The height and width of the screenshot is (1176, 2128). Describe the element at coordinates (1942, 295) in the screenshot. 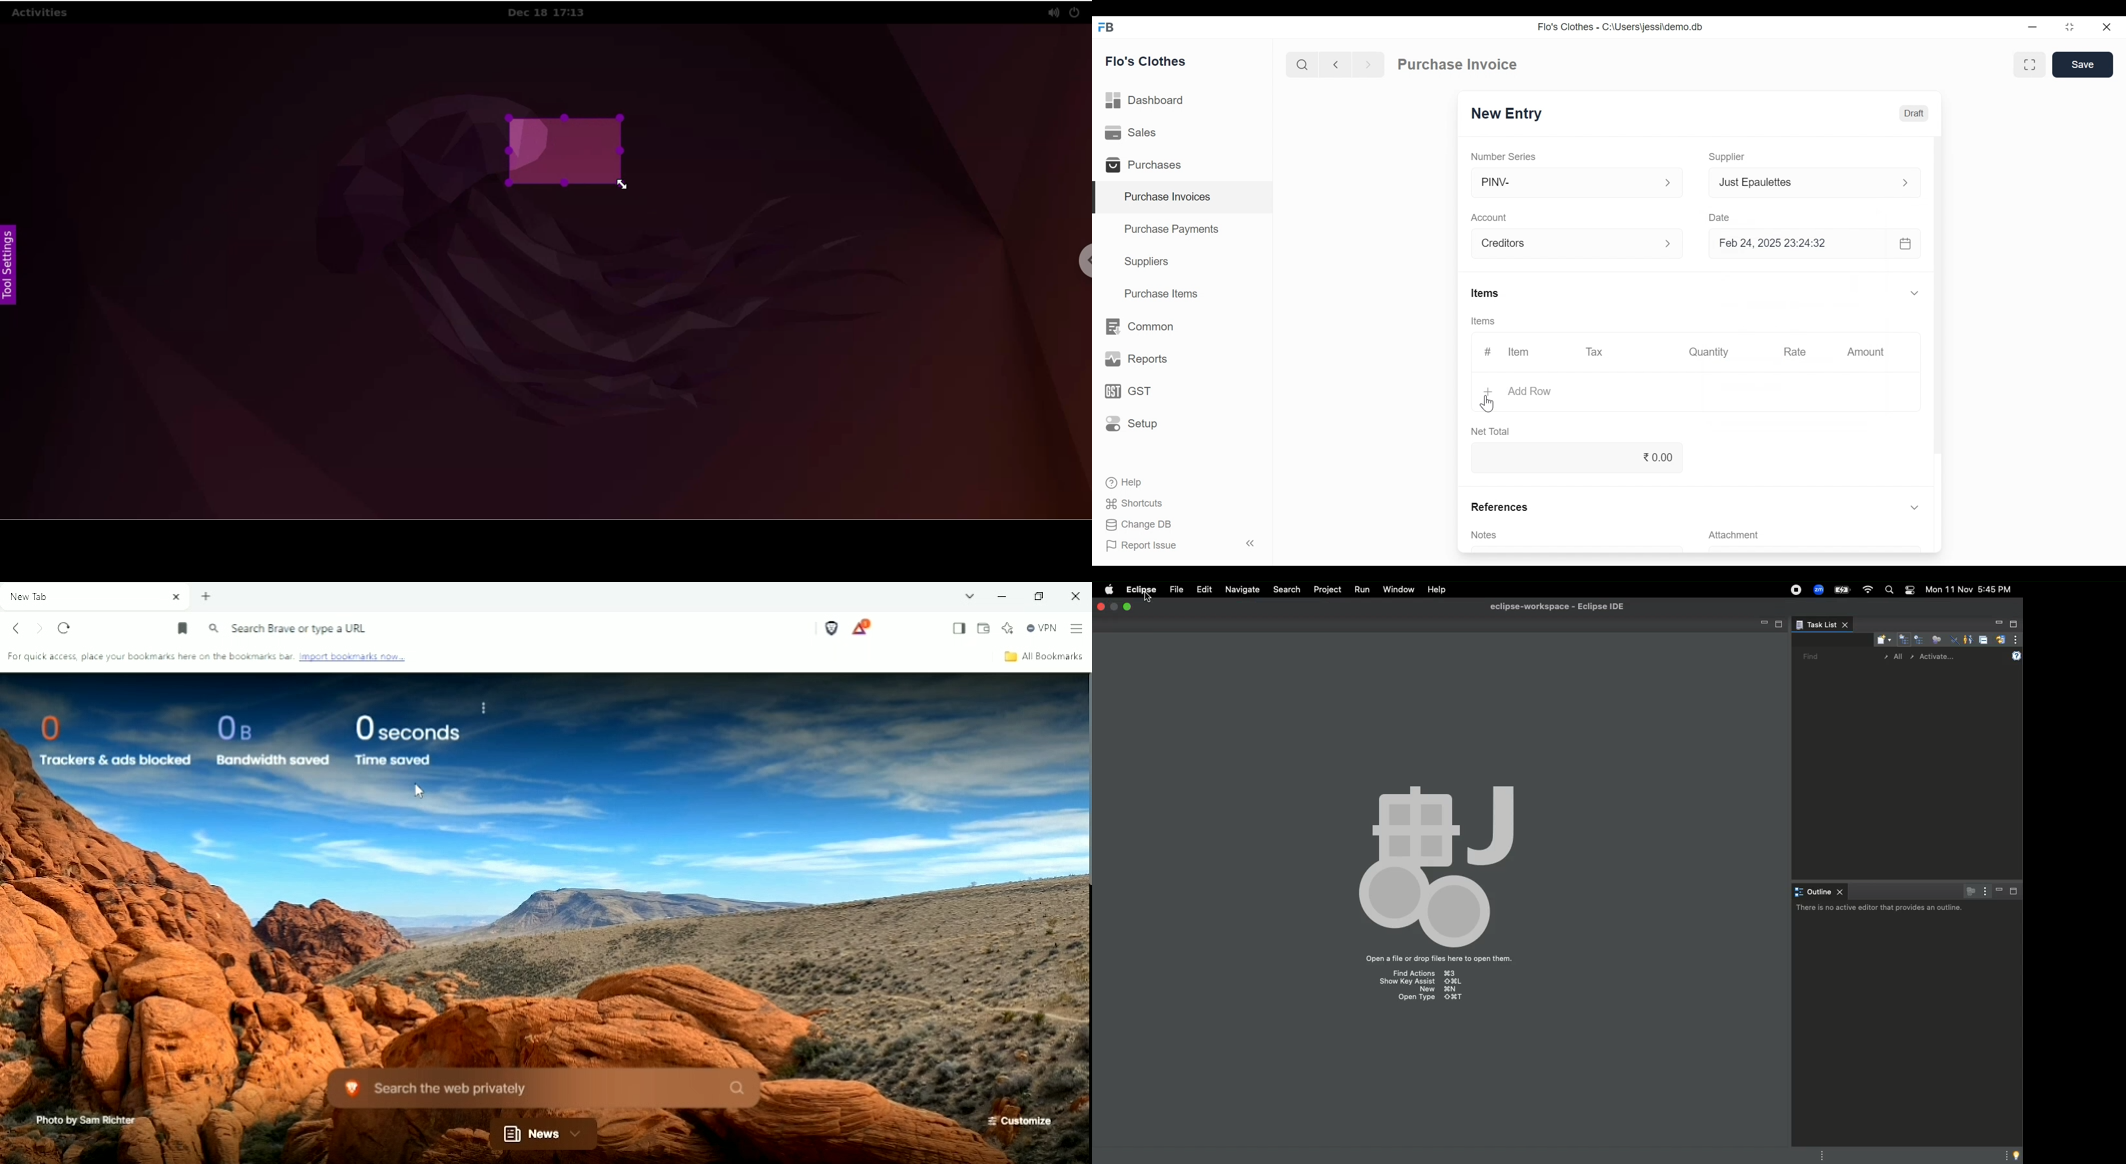

I see `Vertical Scroll bar` at that location.